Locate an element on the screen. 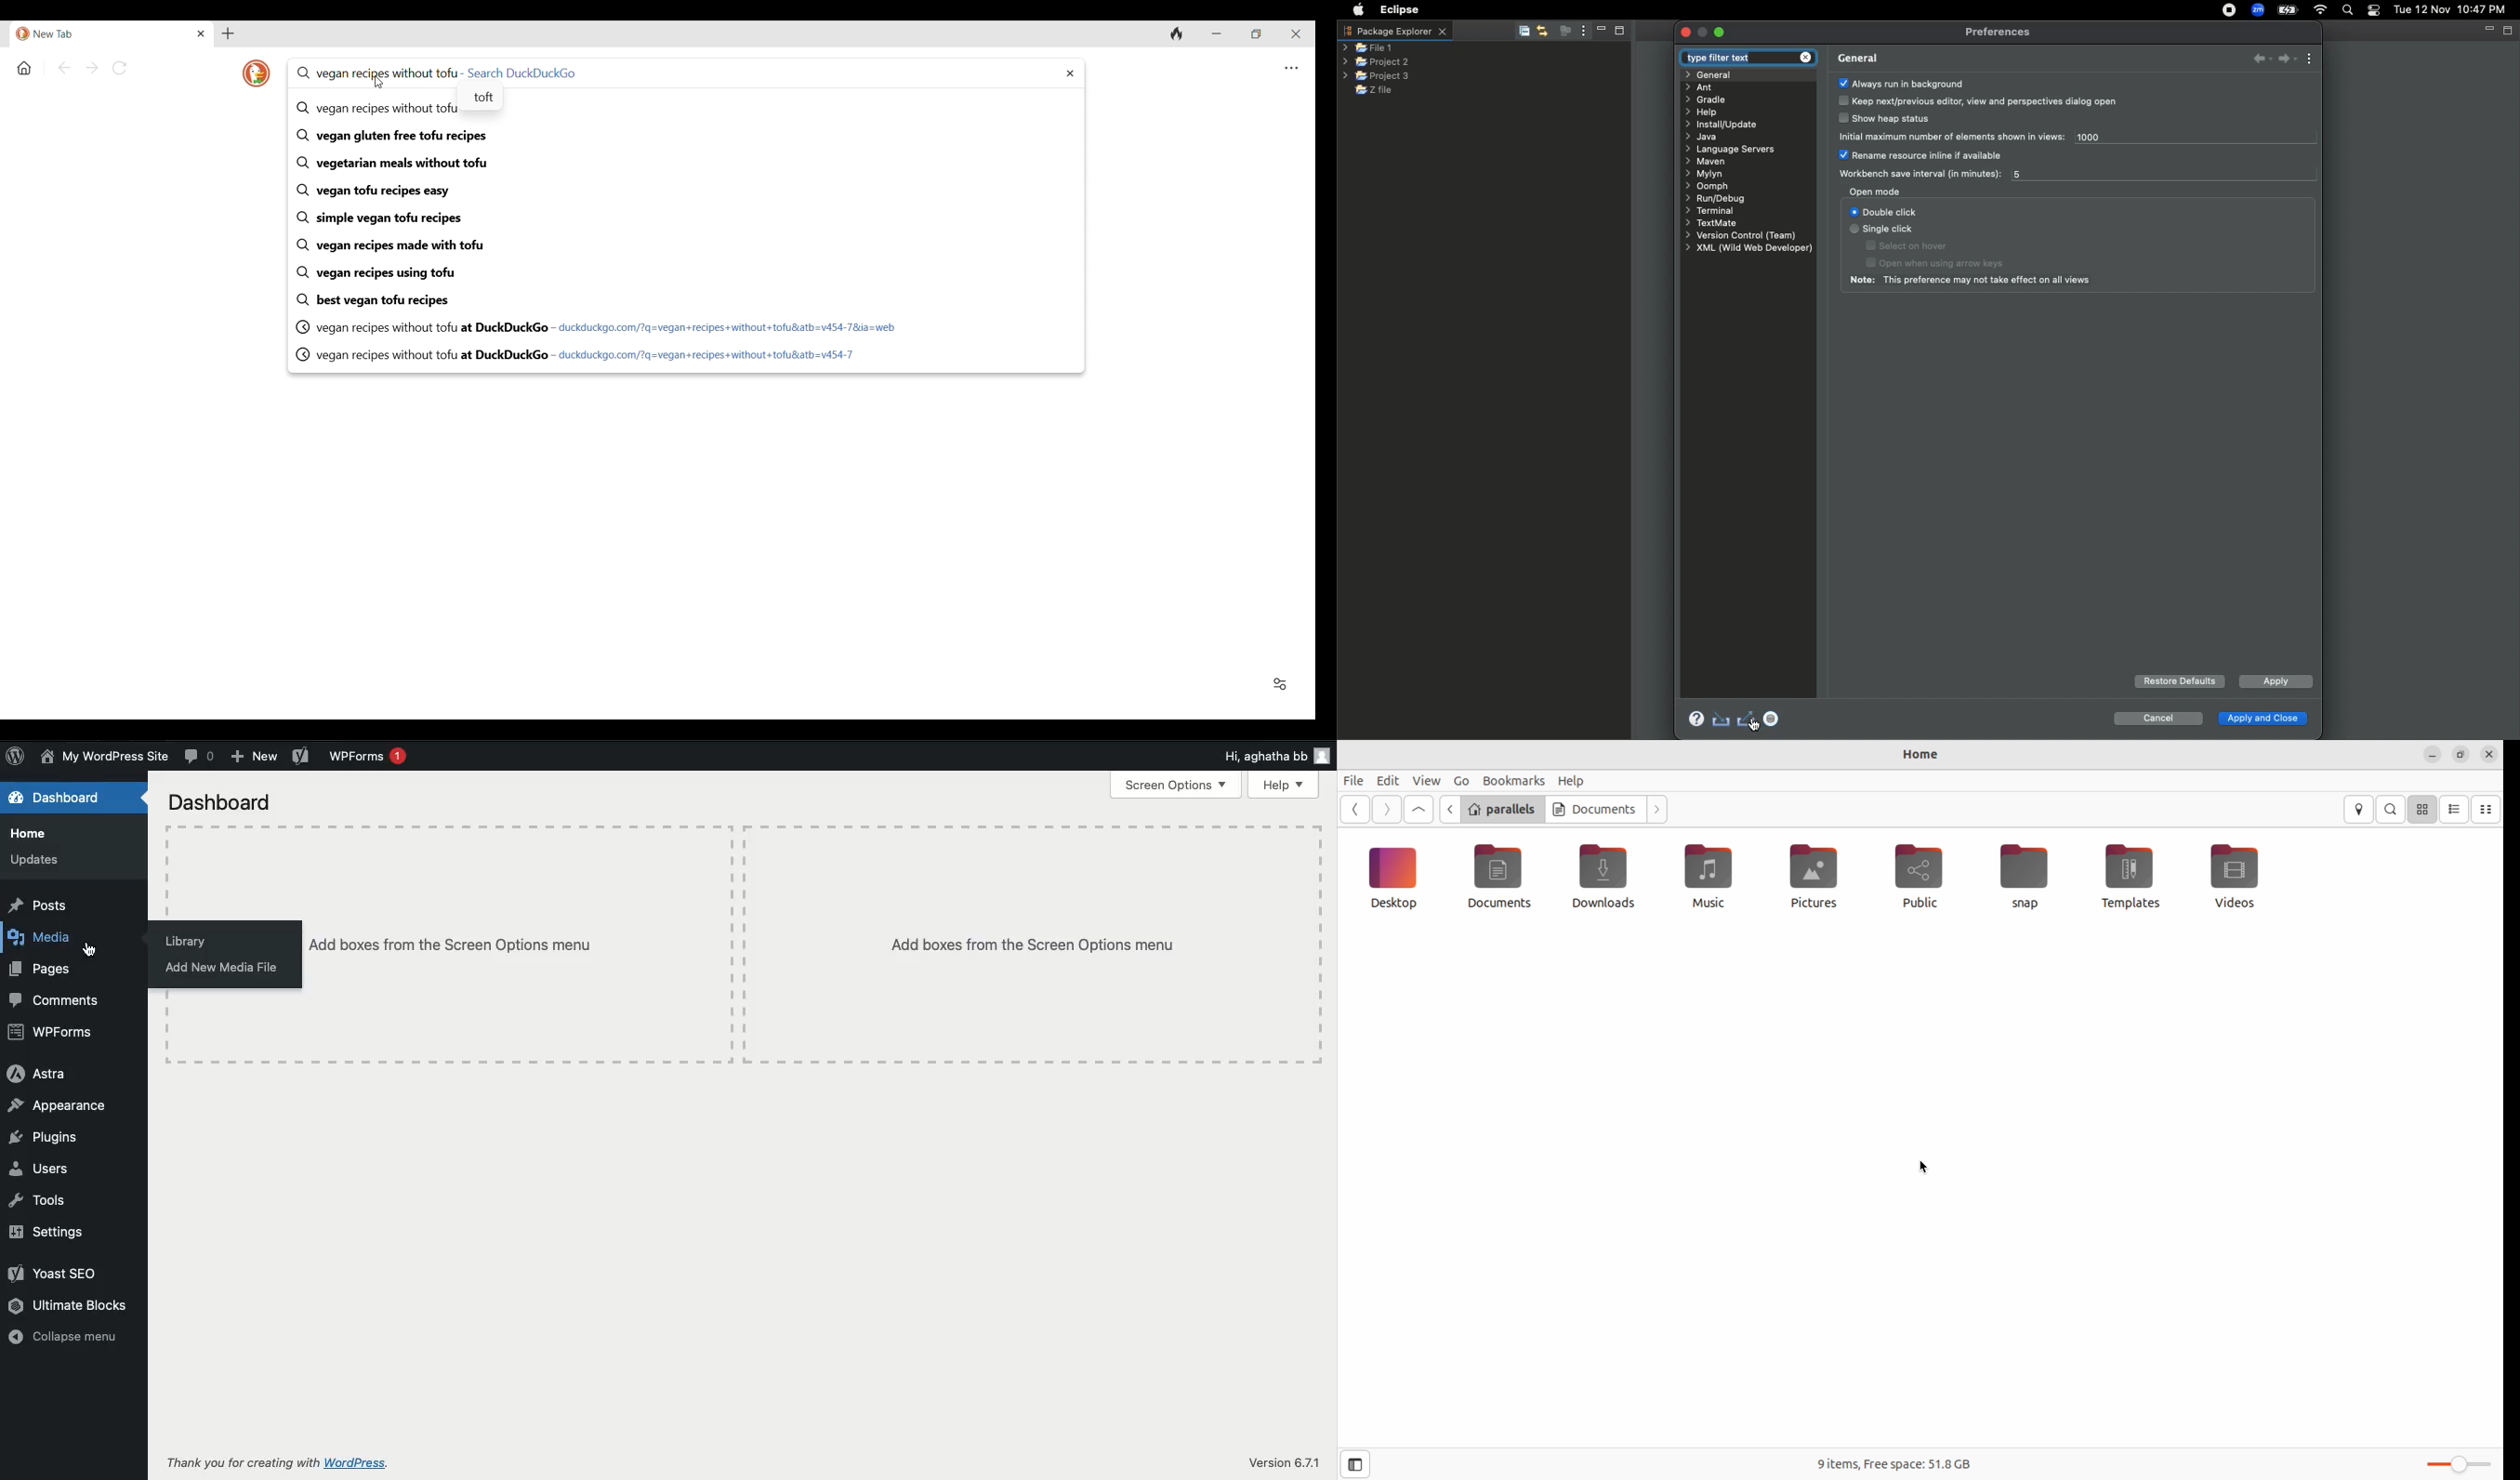 The height and width of the screenshot is (1484, 2520). documents is located at coordinates (1505, 879).